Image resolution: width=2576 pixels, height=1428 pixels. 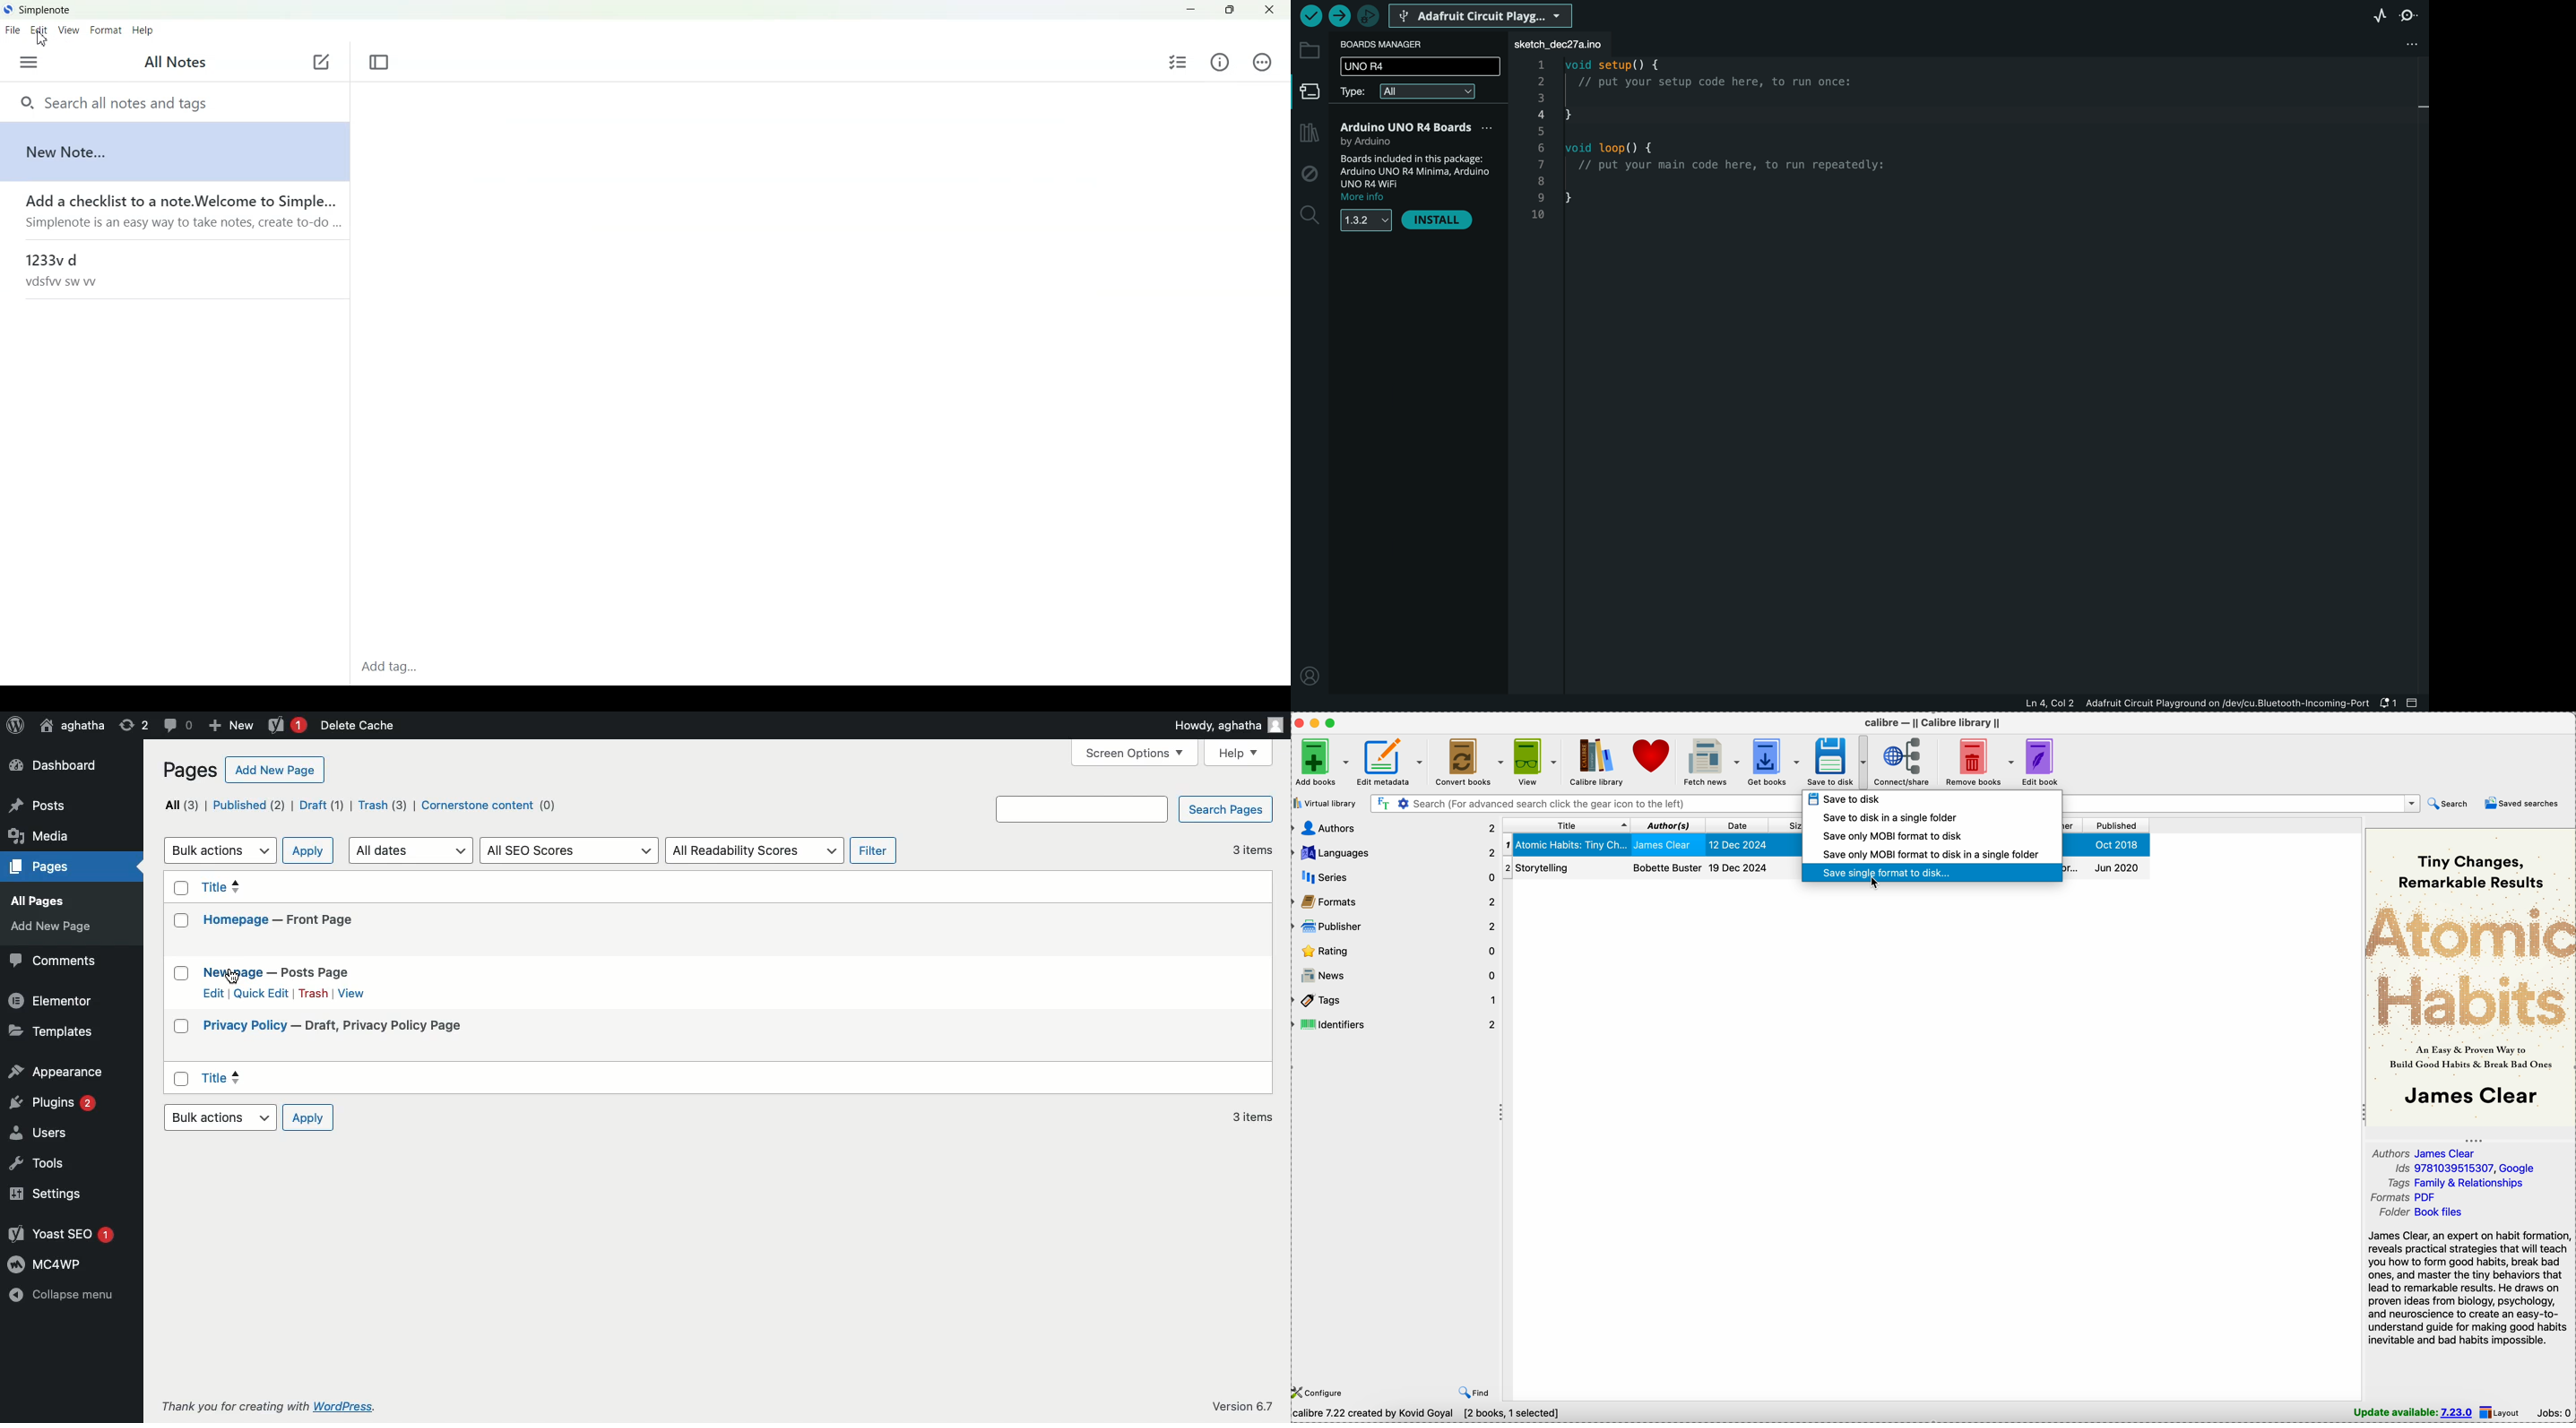 What do you see at coordinates (320, 63) in the screenshot?
I see `Add new notes` at bounding box center [320, 63].